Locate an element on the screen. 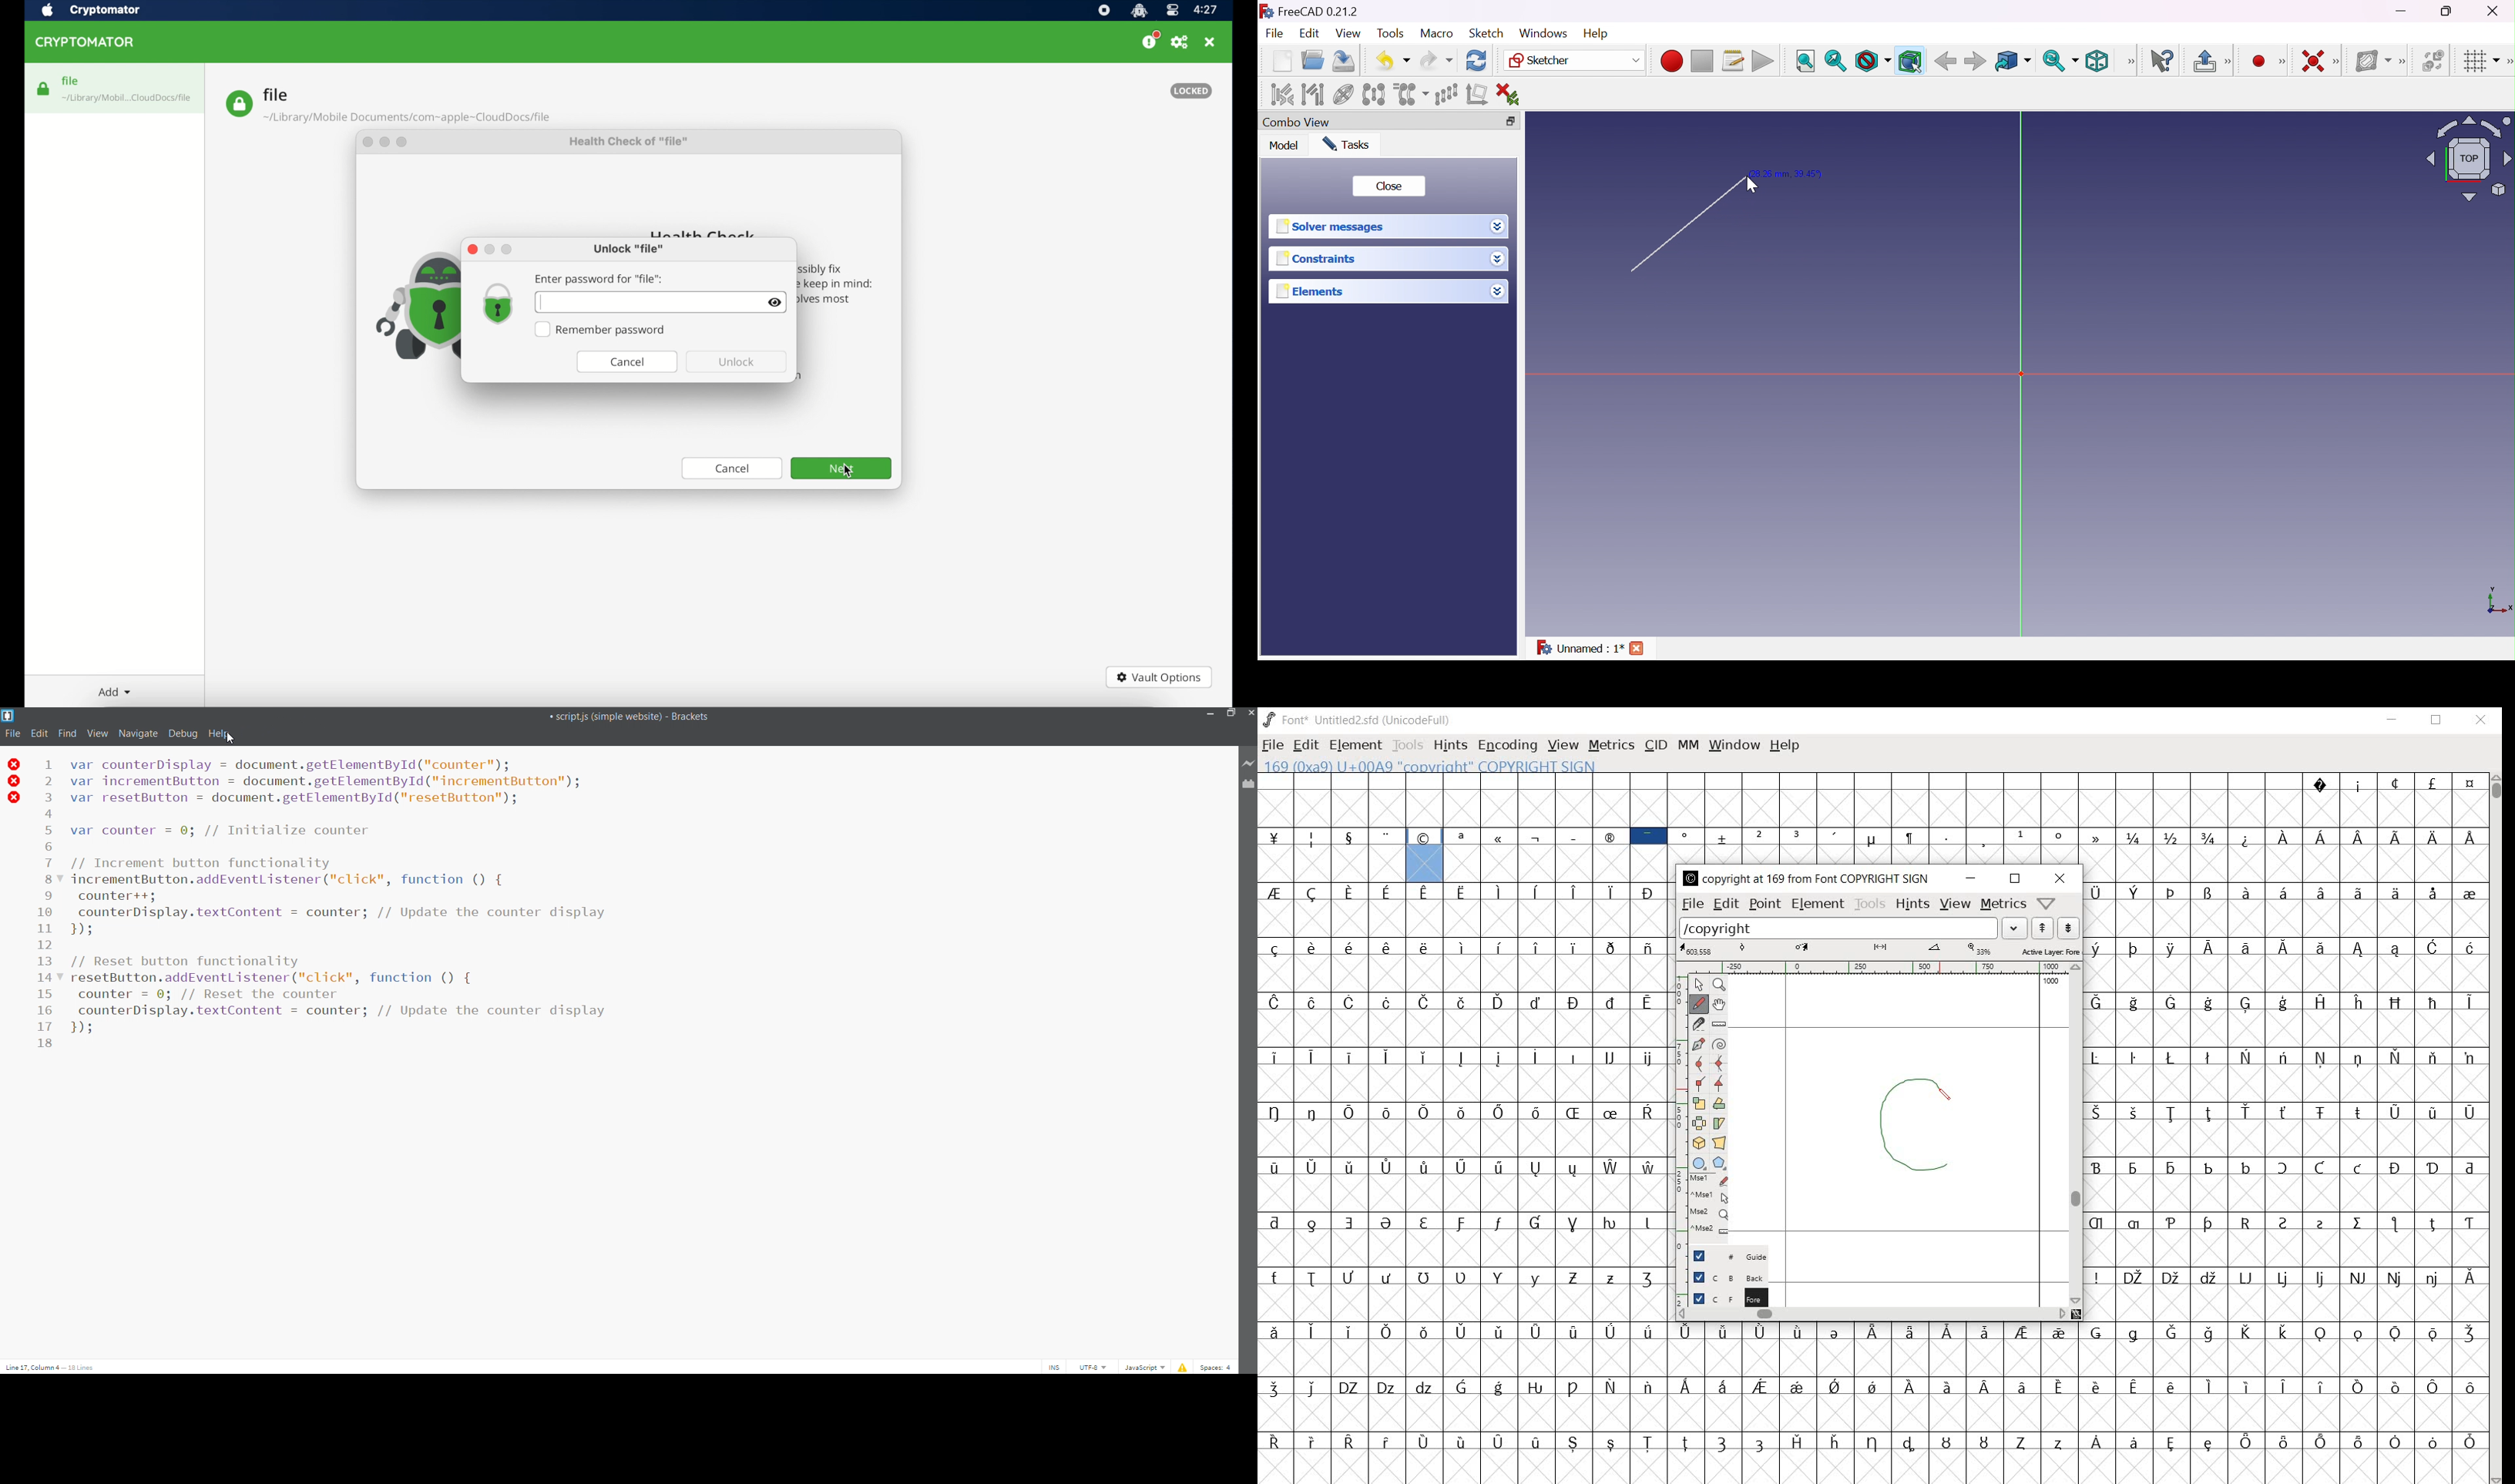 The height and width of the screenshot is (1484, 2520). scroll by hand is located at coordinates (1718, 1005).